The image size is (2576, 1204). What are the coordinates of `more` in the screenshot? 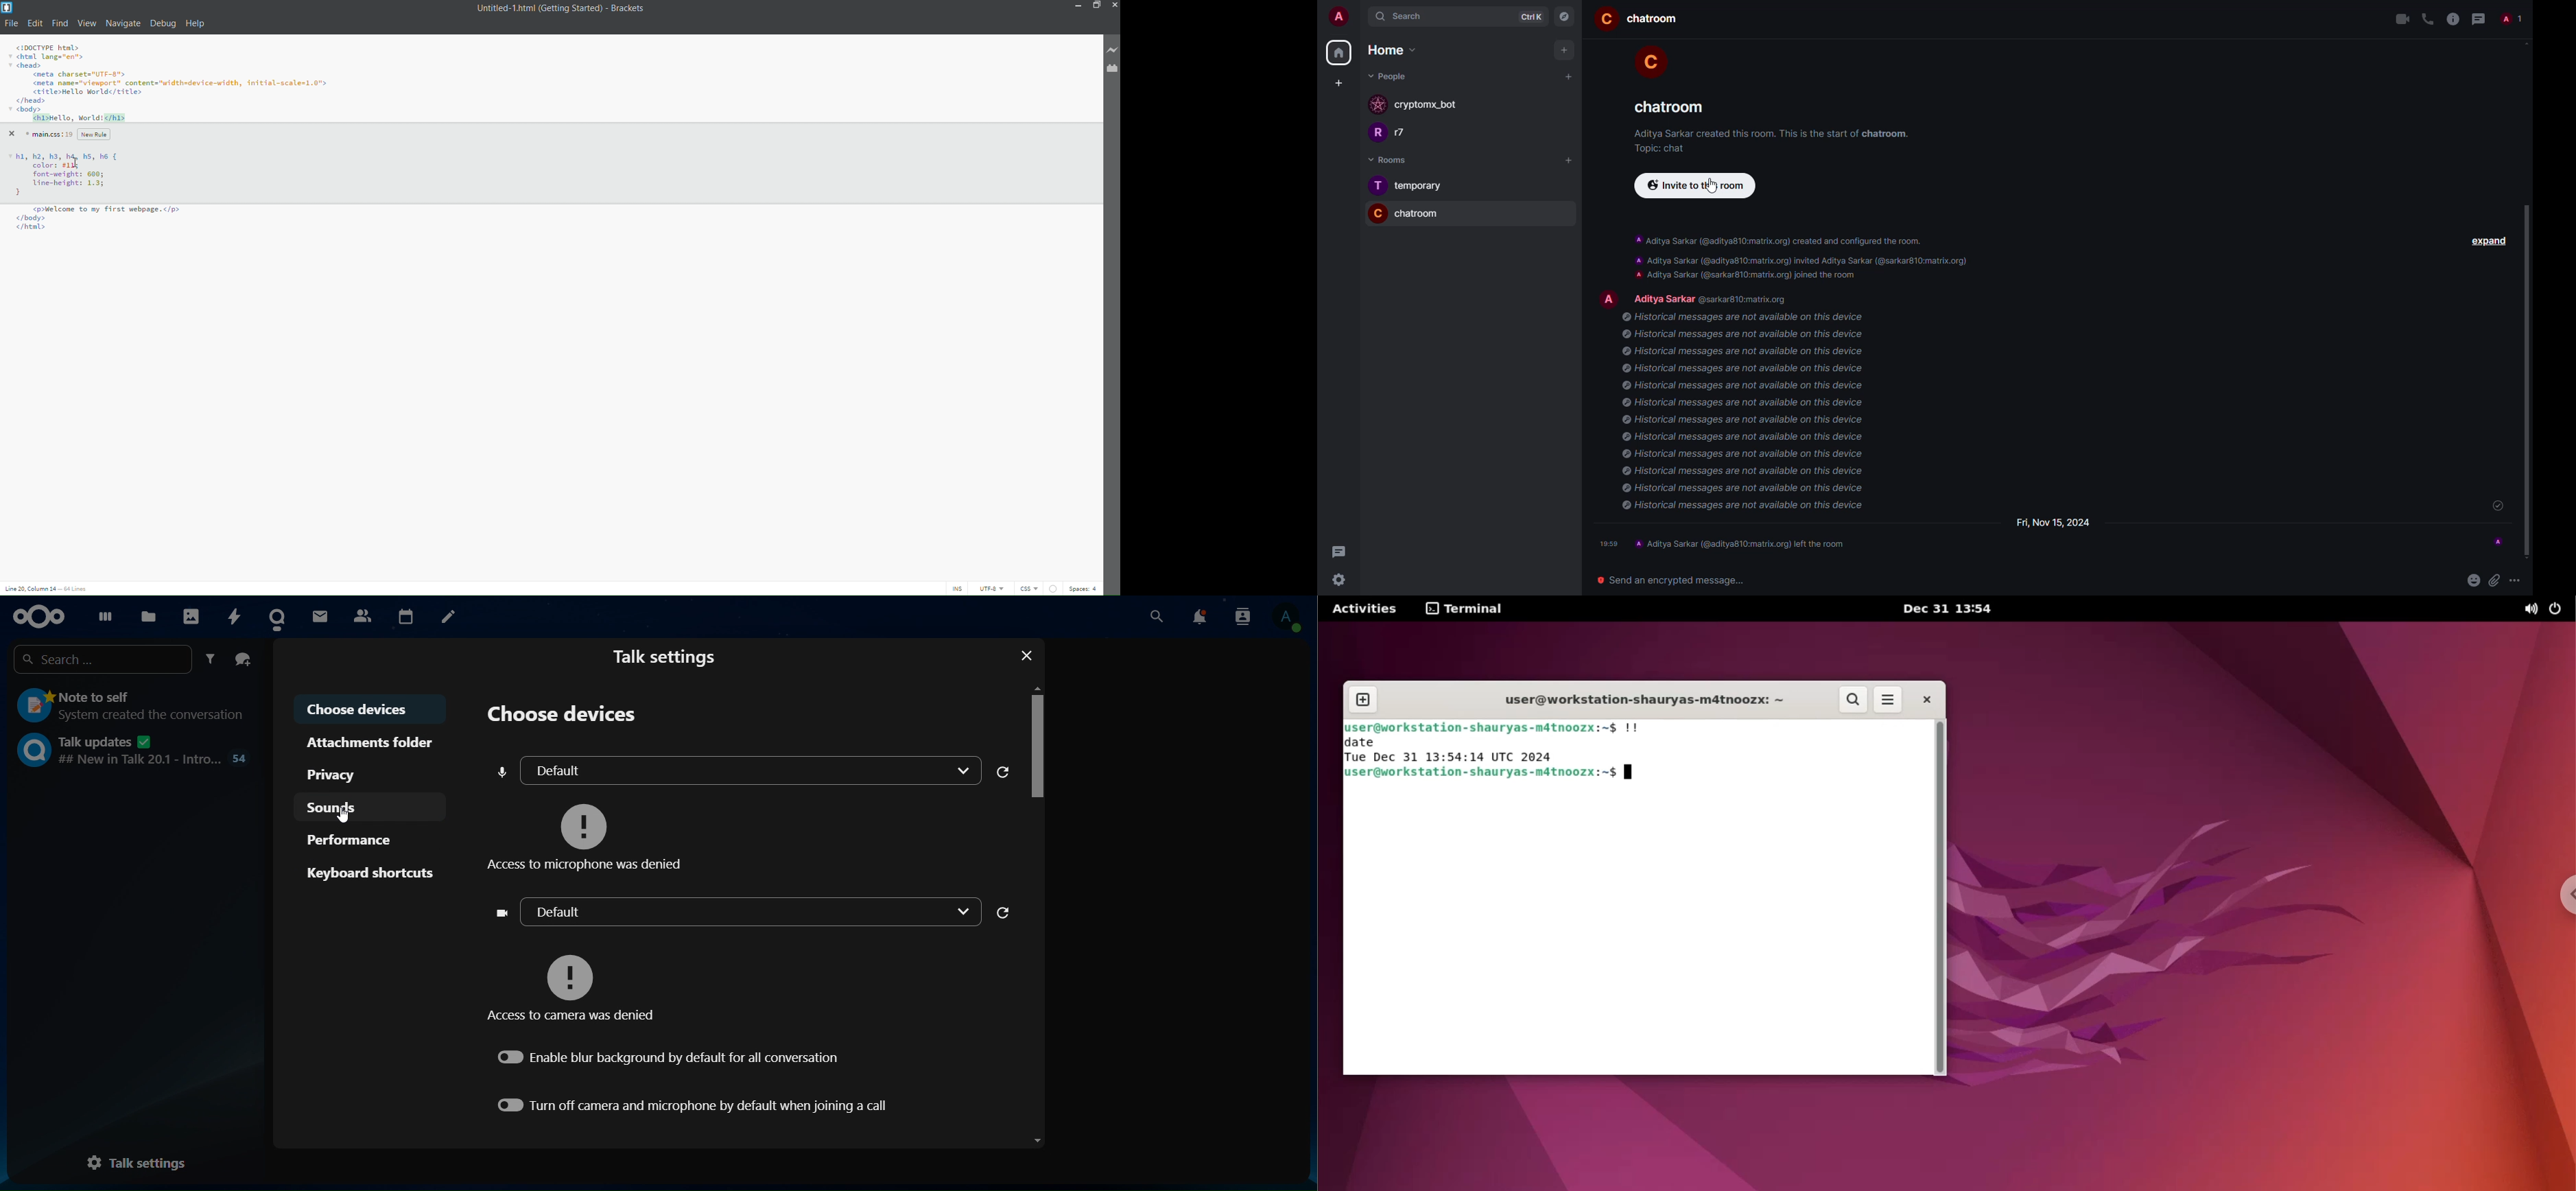 It's located at (2517, 580).